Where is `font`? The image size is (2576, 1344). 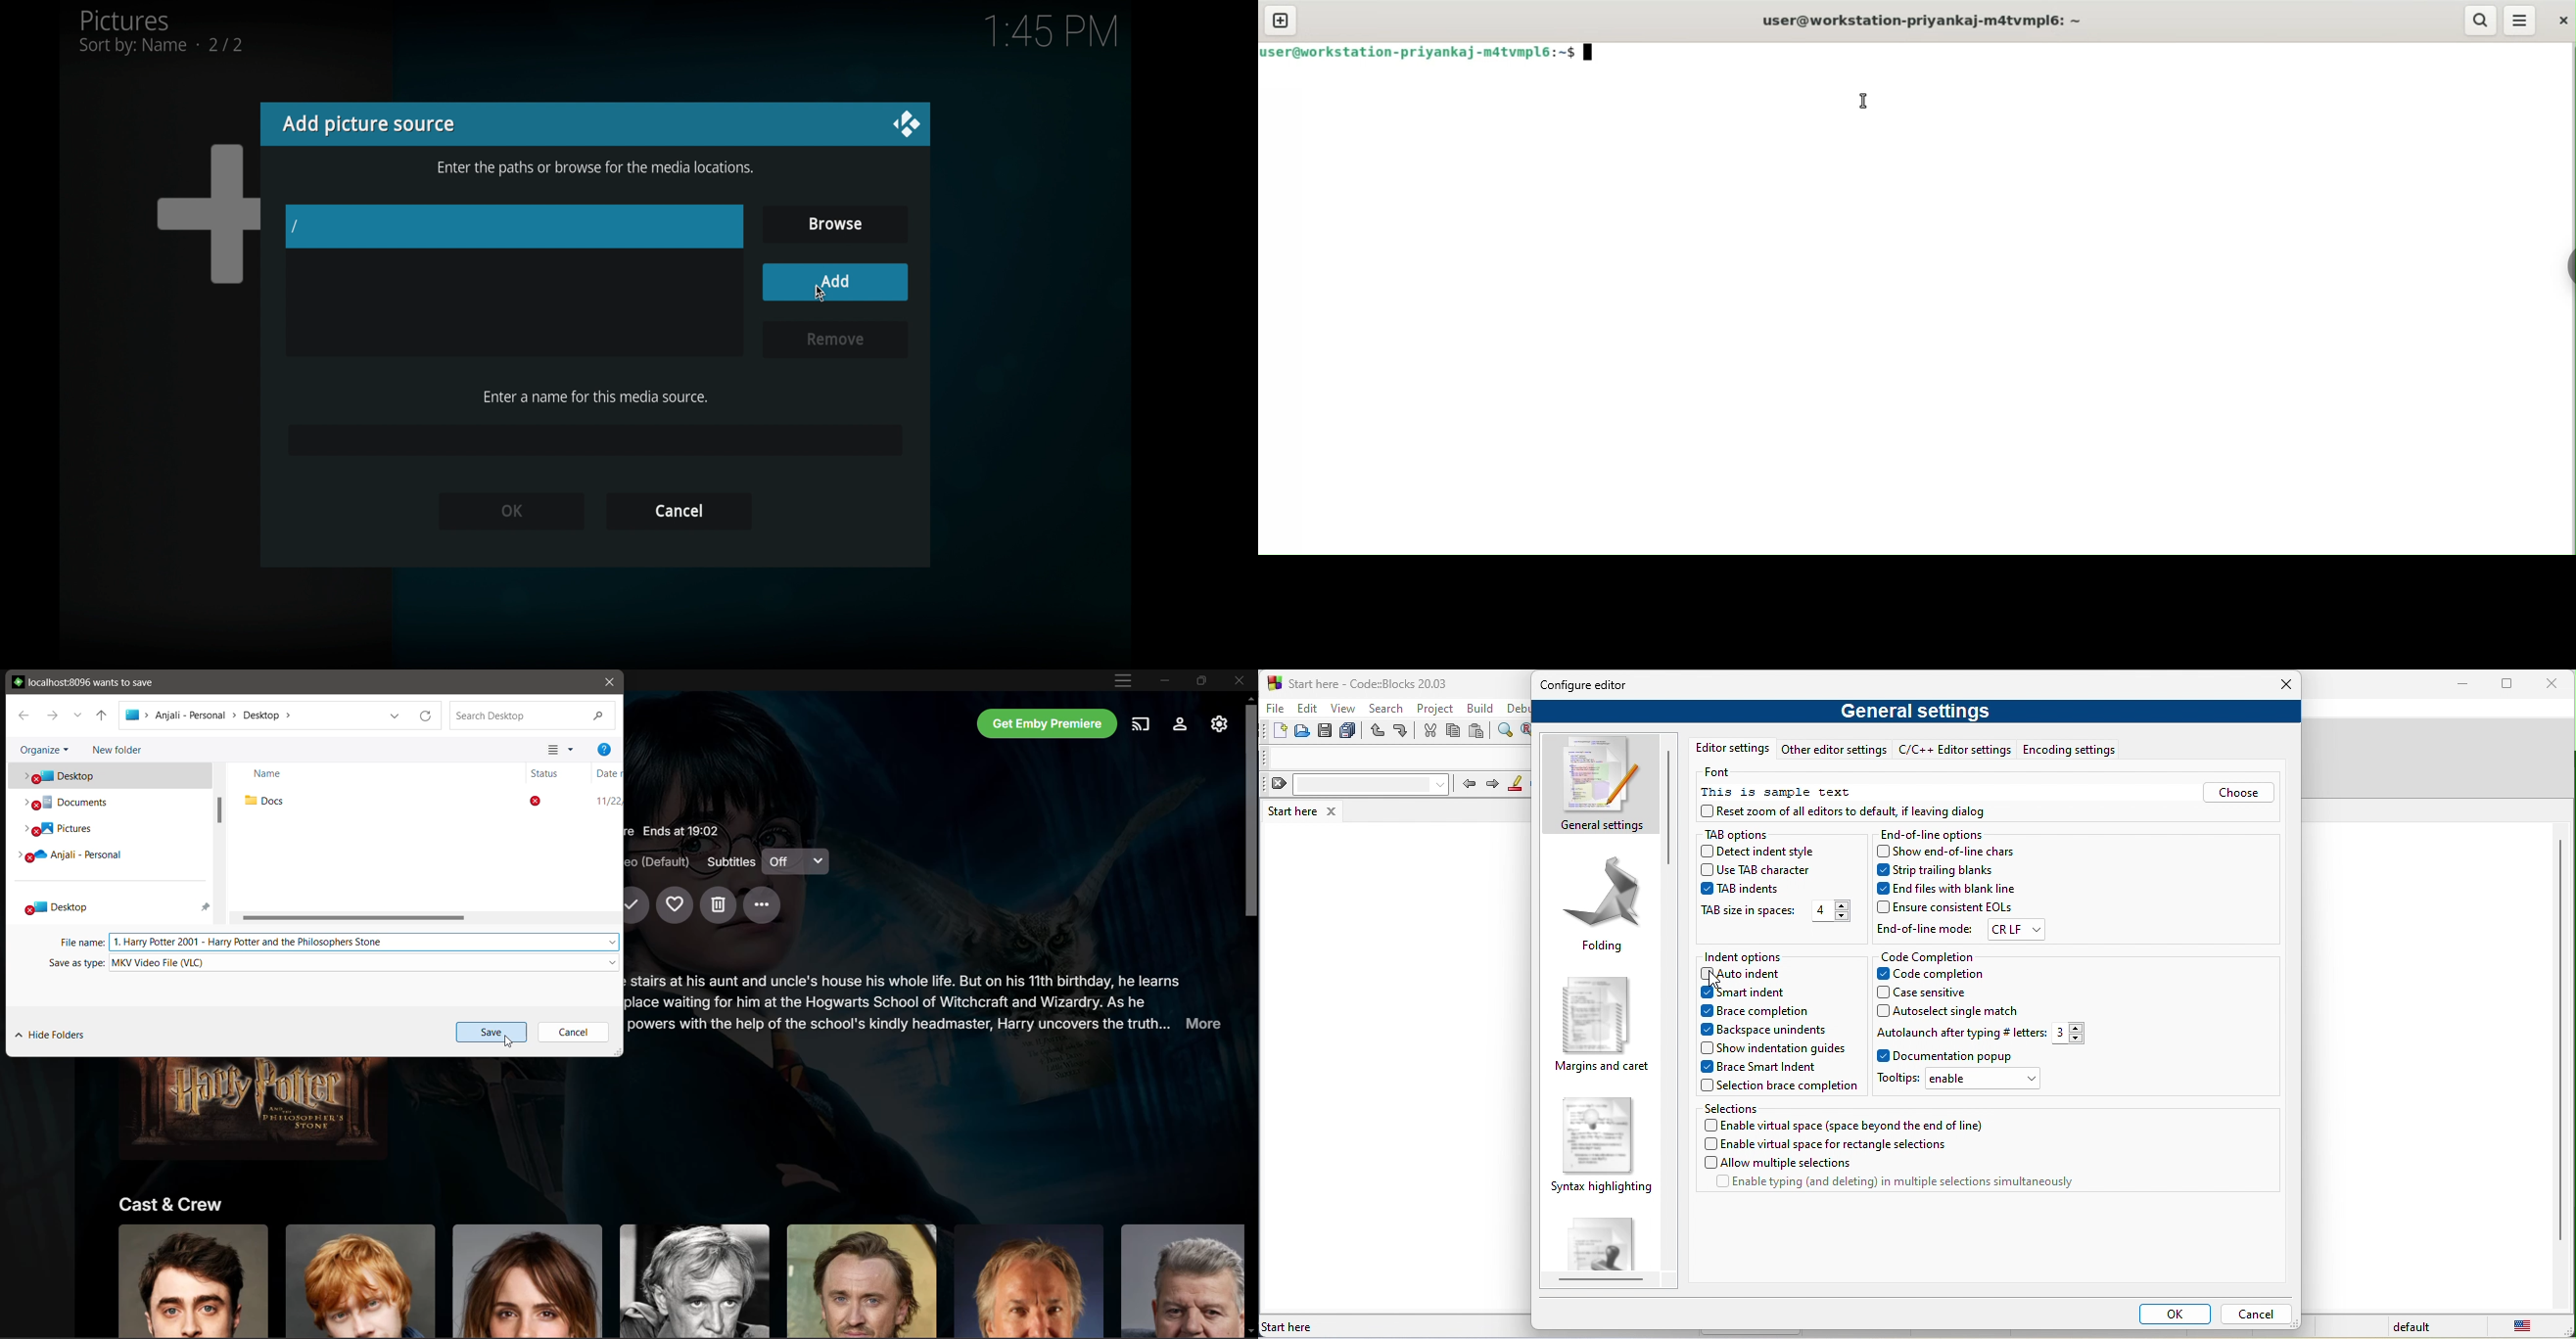 font is located at coordinates (1722, 774).